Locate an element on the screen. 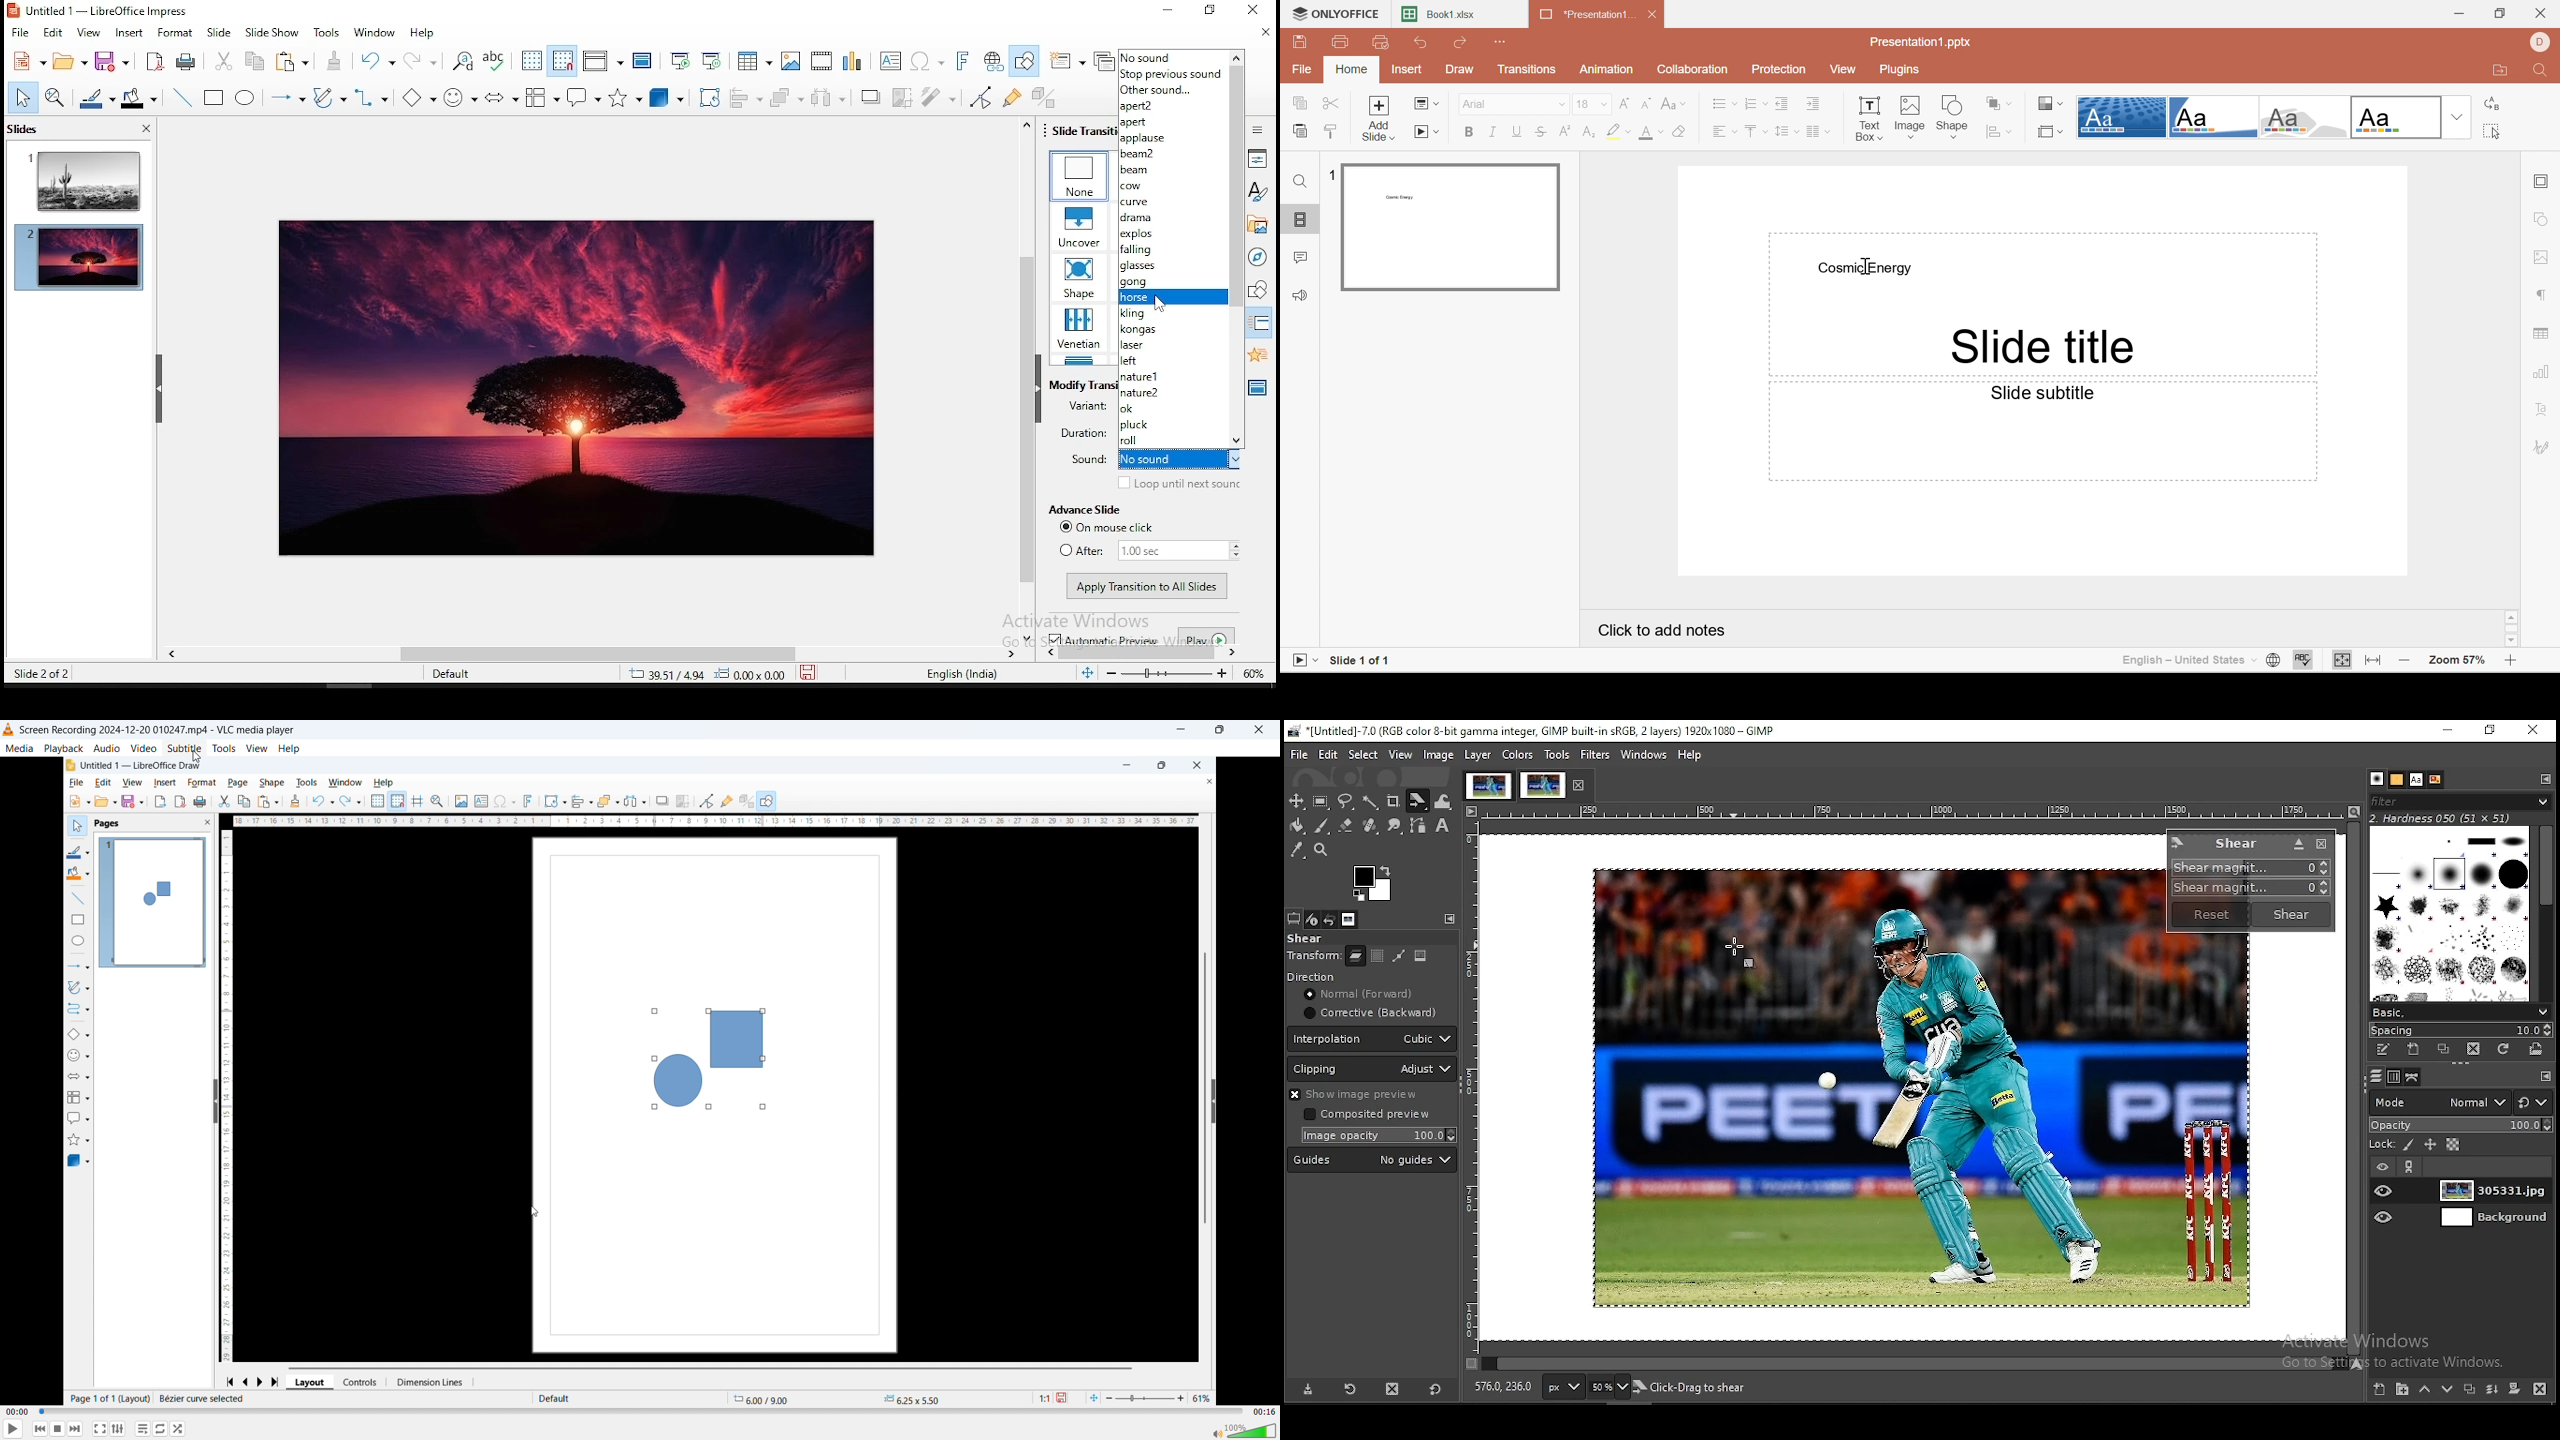 The height and width of the screenshot is (1456, 2576). Highlight color is located at coordinates (1619, 131).